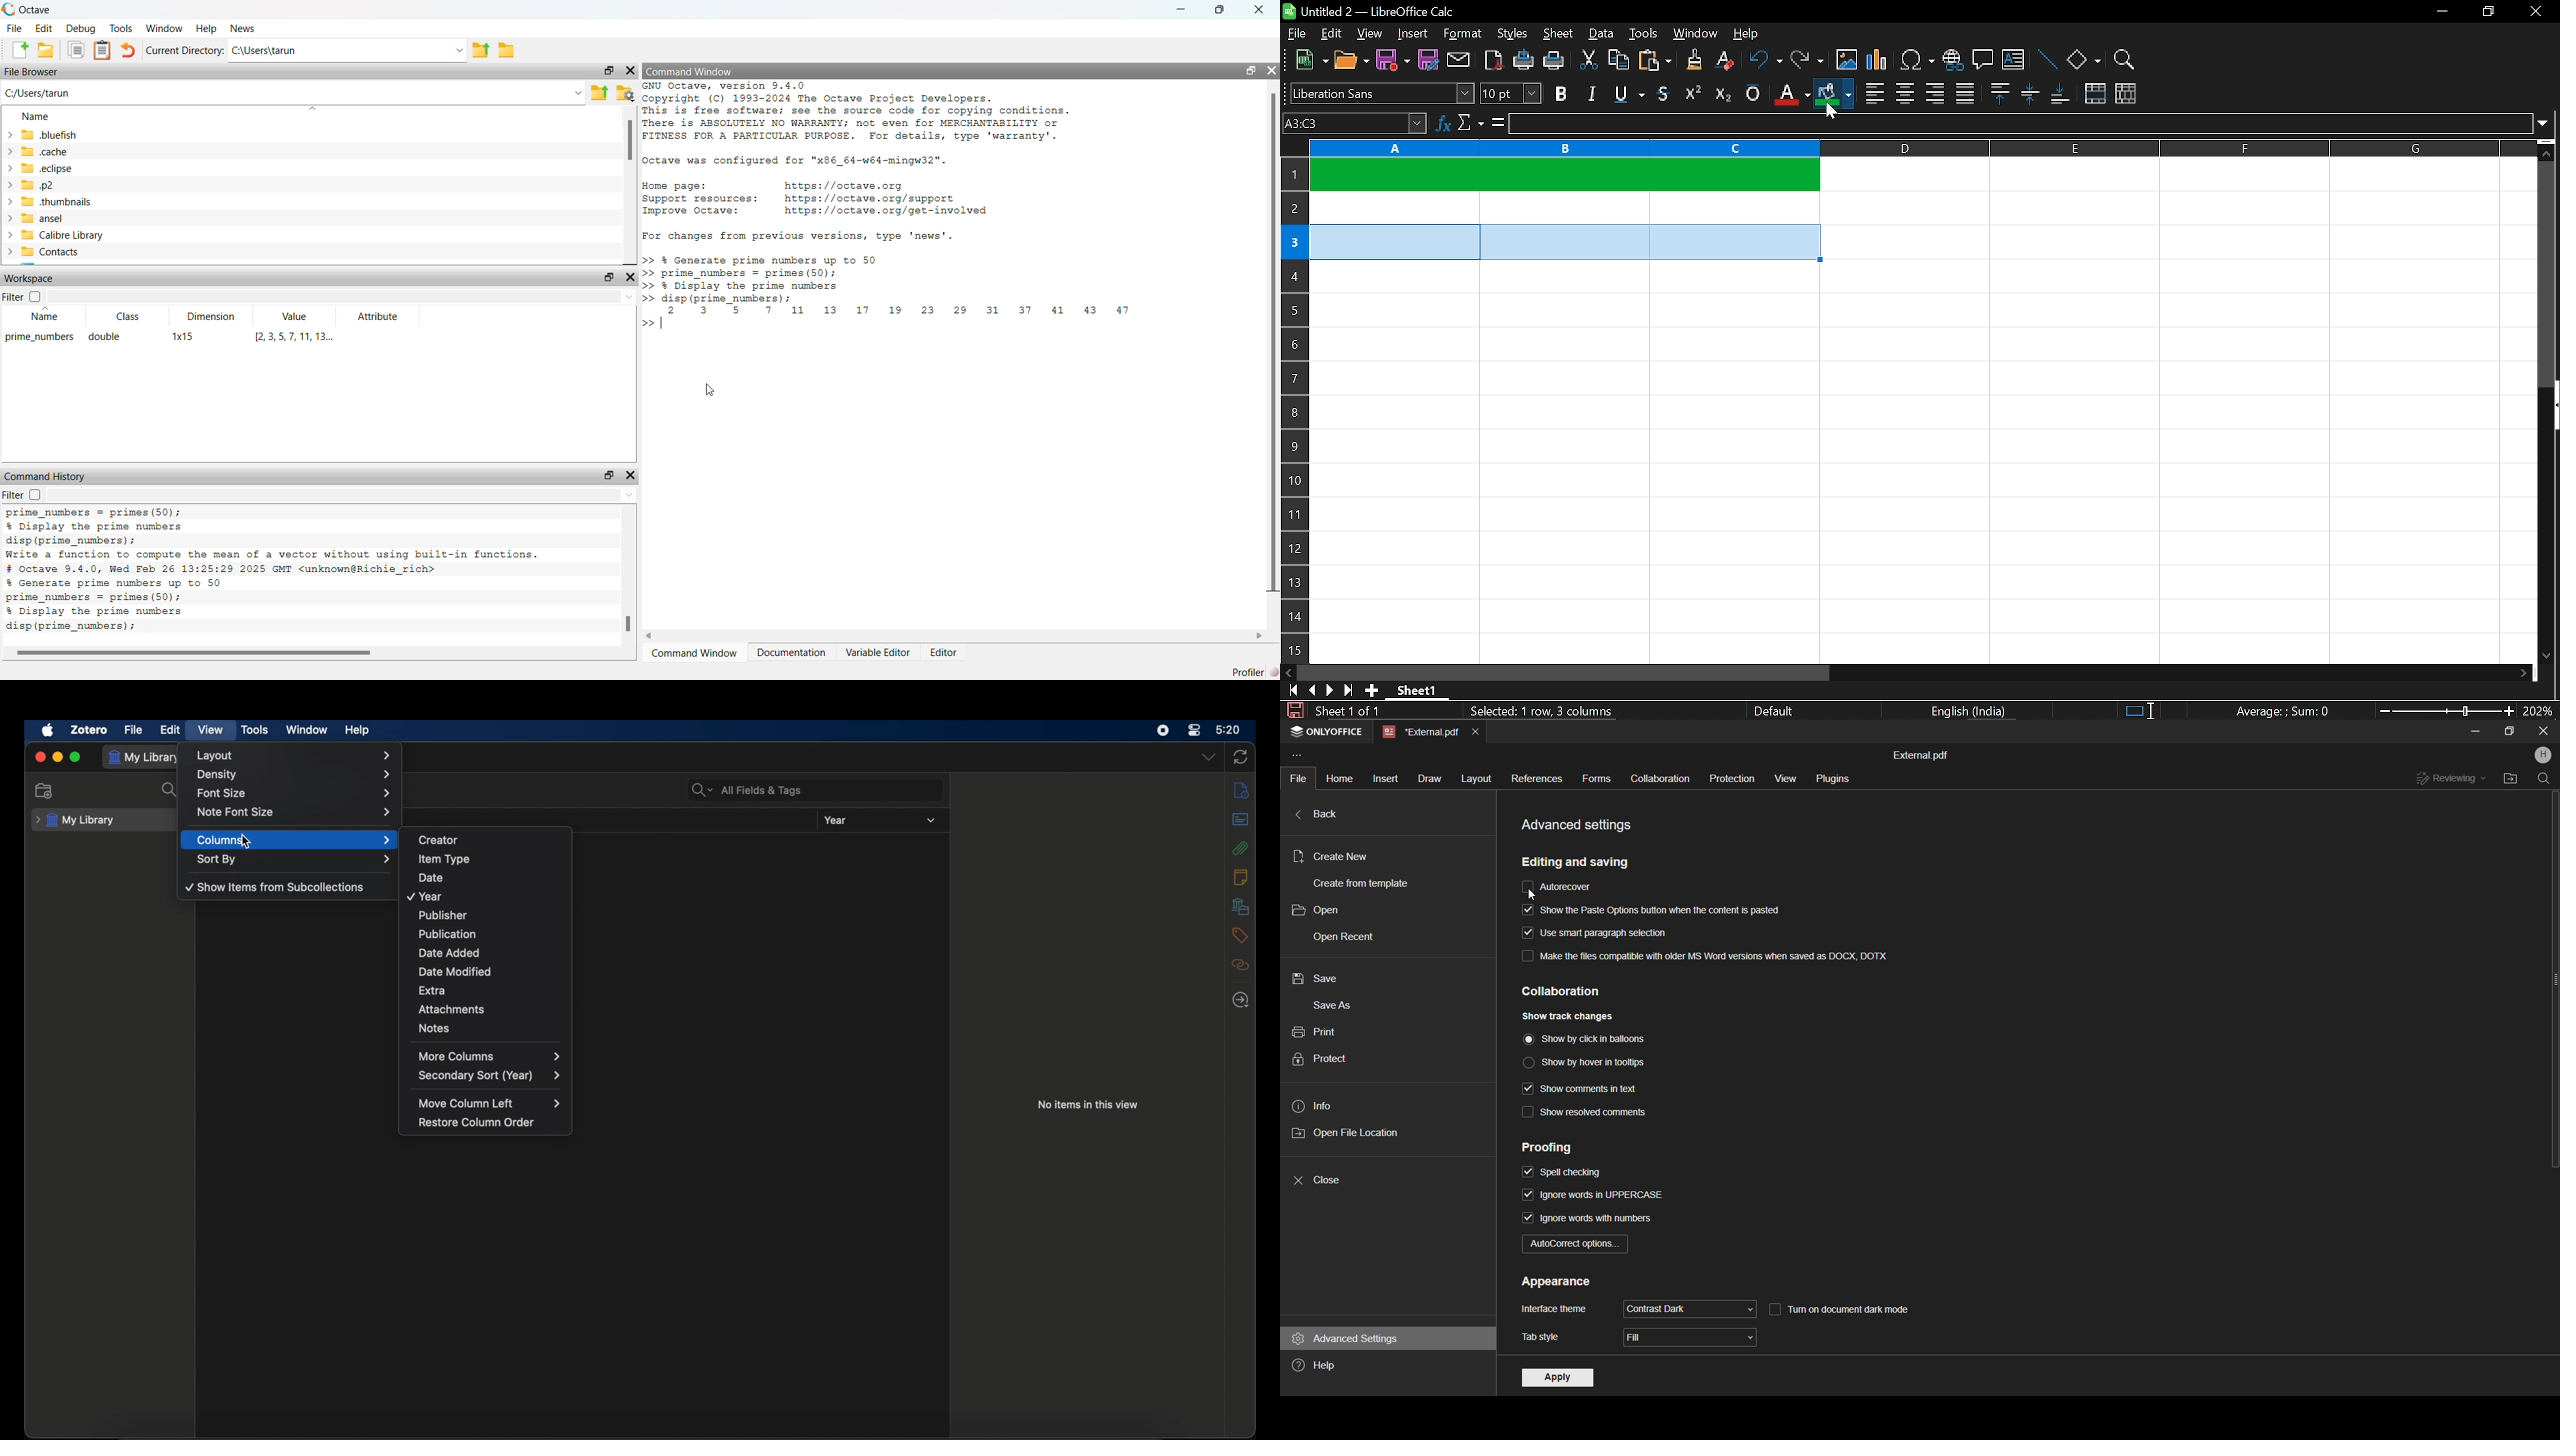 The height and width of the screenshot is (1456, 2576). I want to click on minimize, so click(57, 757).